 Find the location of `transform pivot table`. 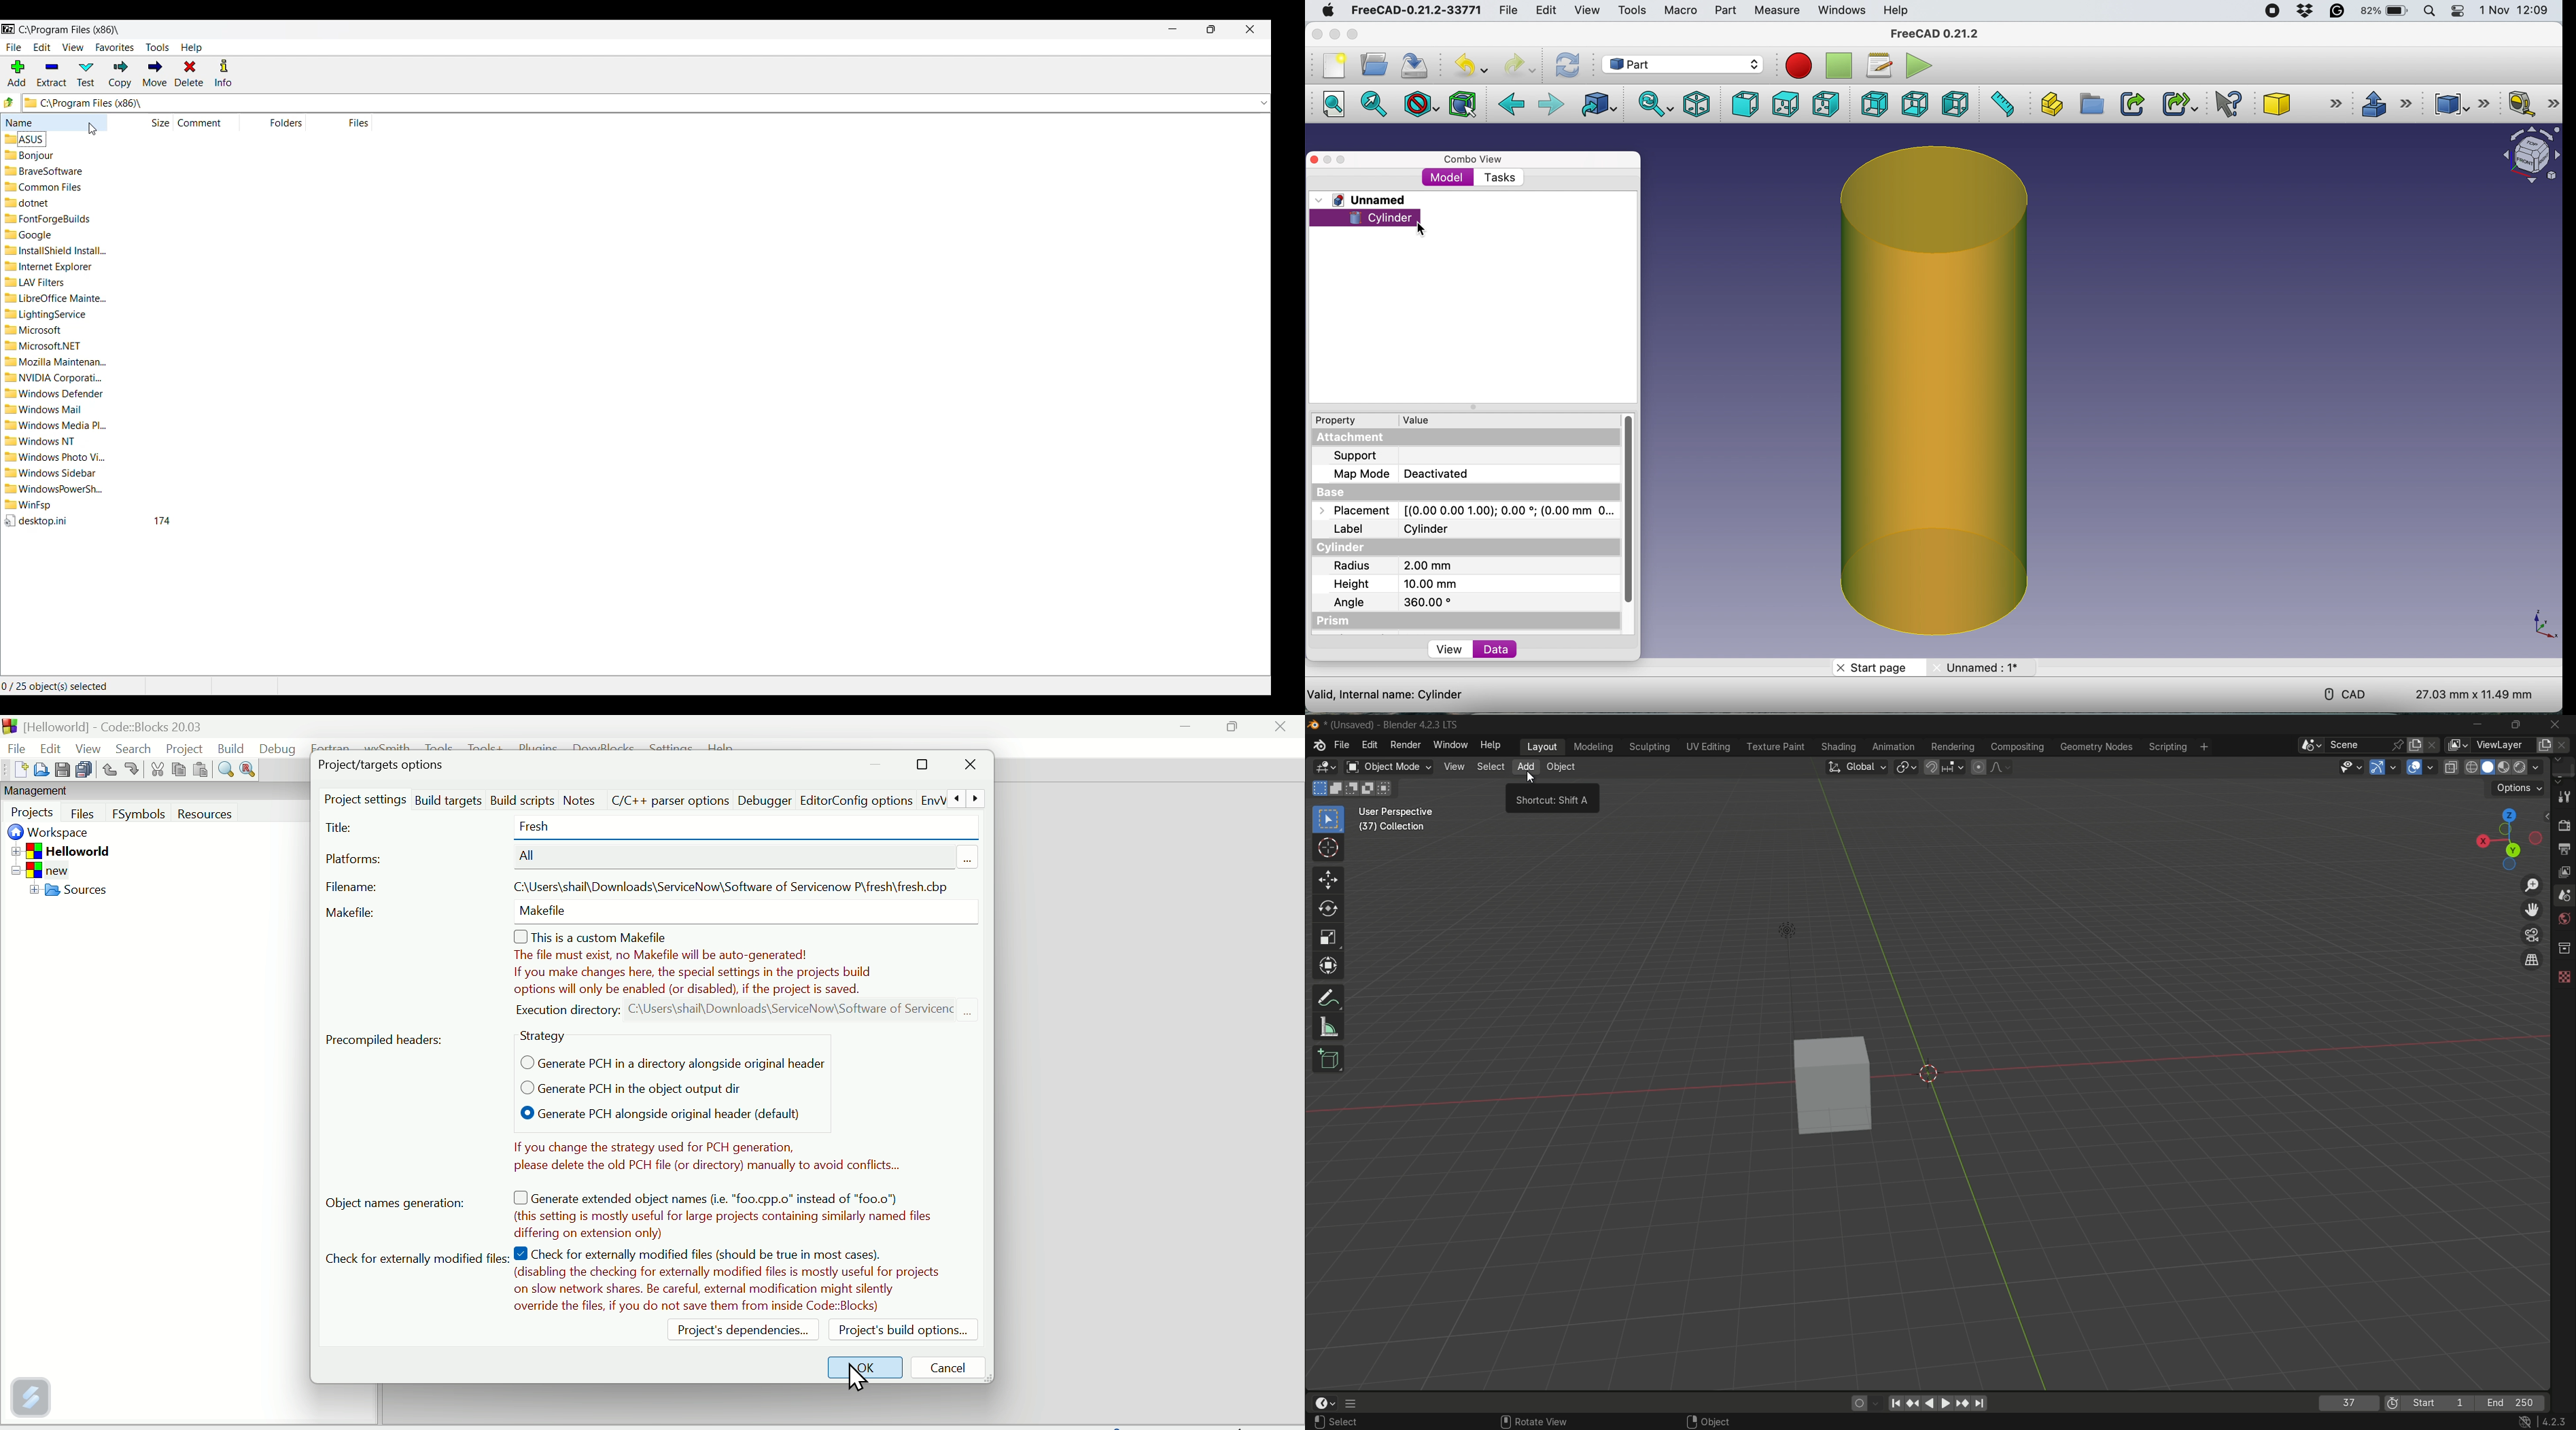

transform pivot table is located at coordinates (1905, 768).